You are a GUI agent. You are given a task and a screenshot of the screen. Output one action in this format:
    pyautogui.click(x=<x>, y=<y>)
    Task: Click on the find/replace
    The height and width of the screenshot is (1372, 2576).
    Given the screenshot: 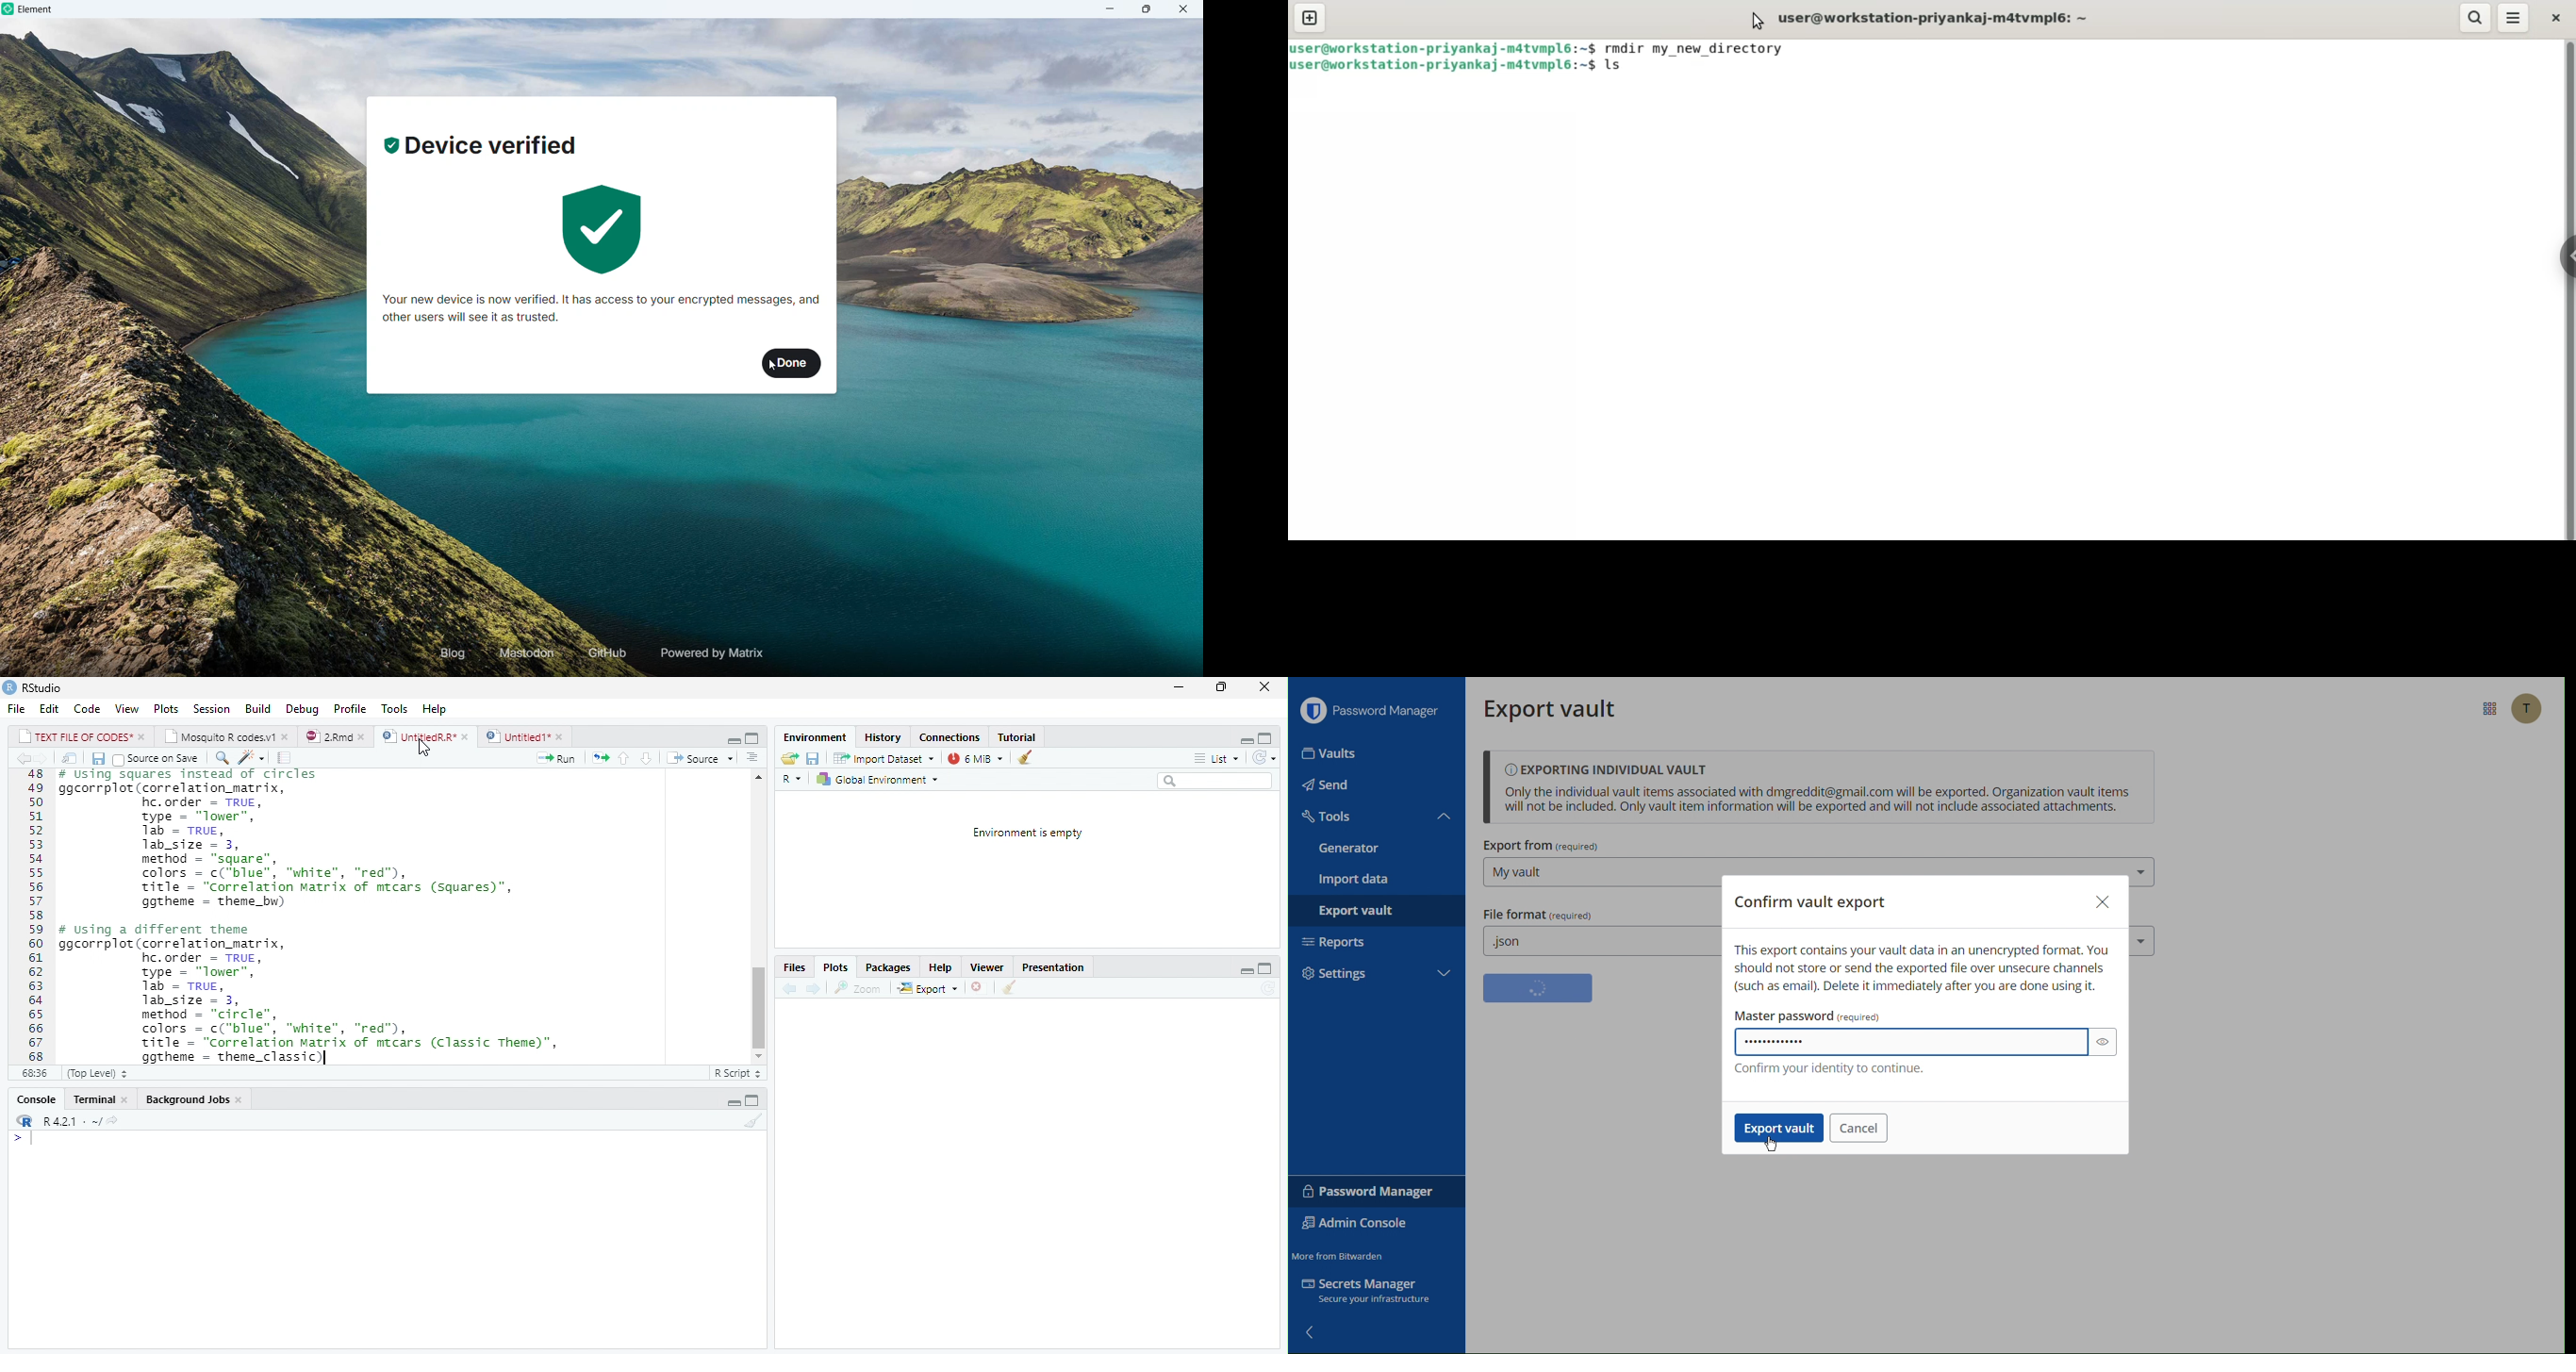 What is the action you would take?
    pyautogui.click(x=222, y=759)
    